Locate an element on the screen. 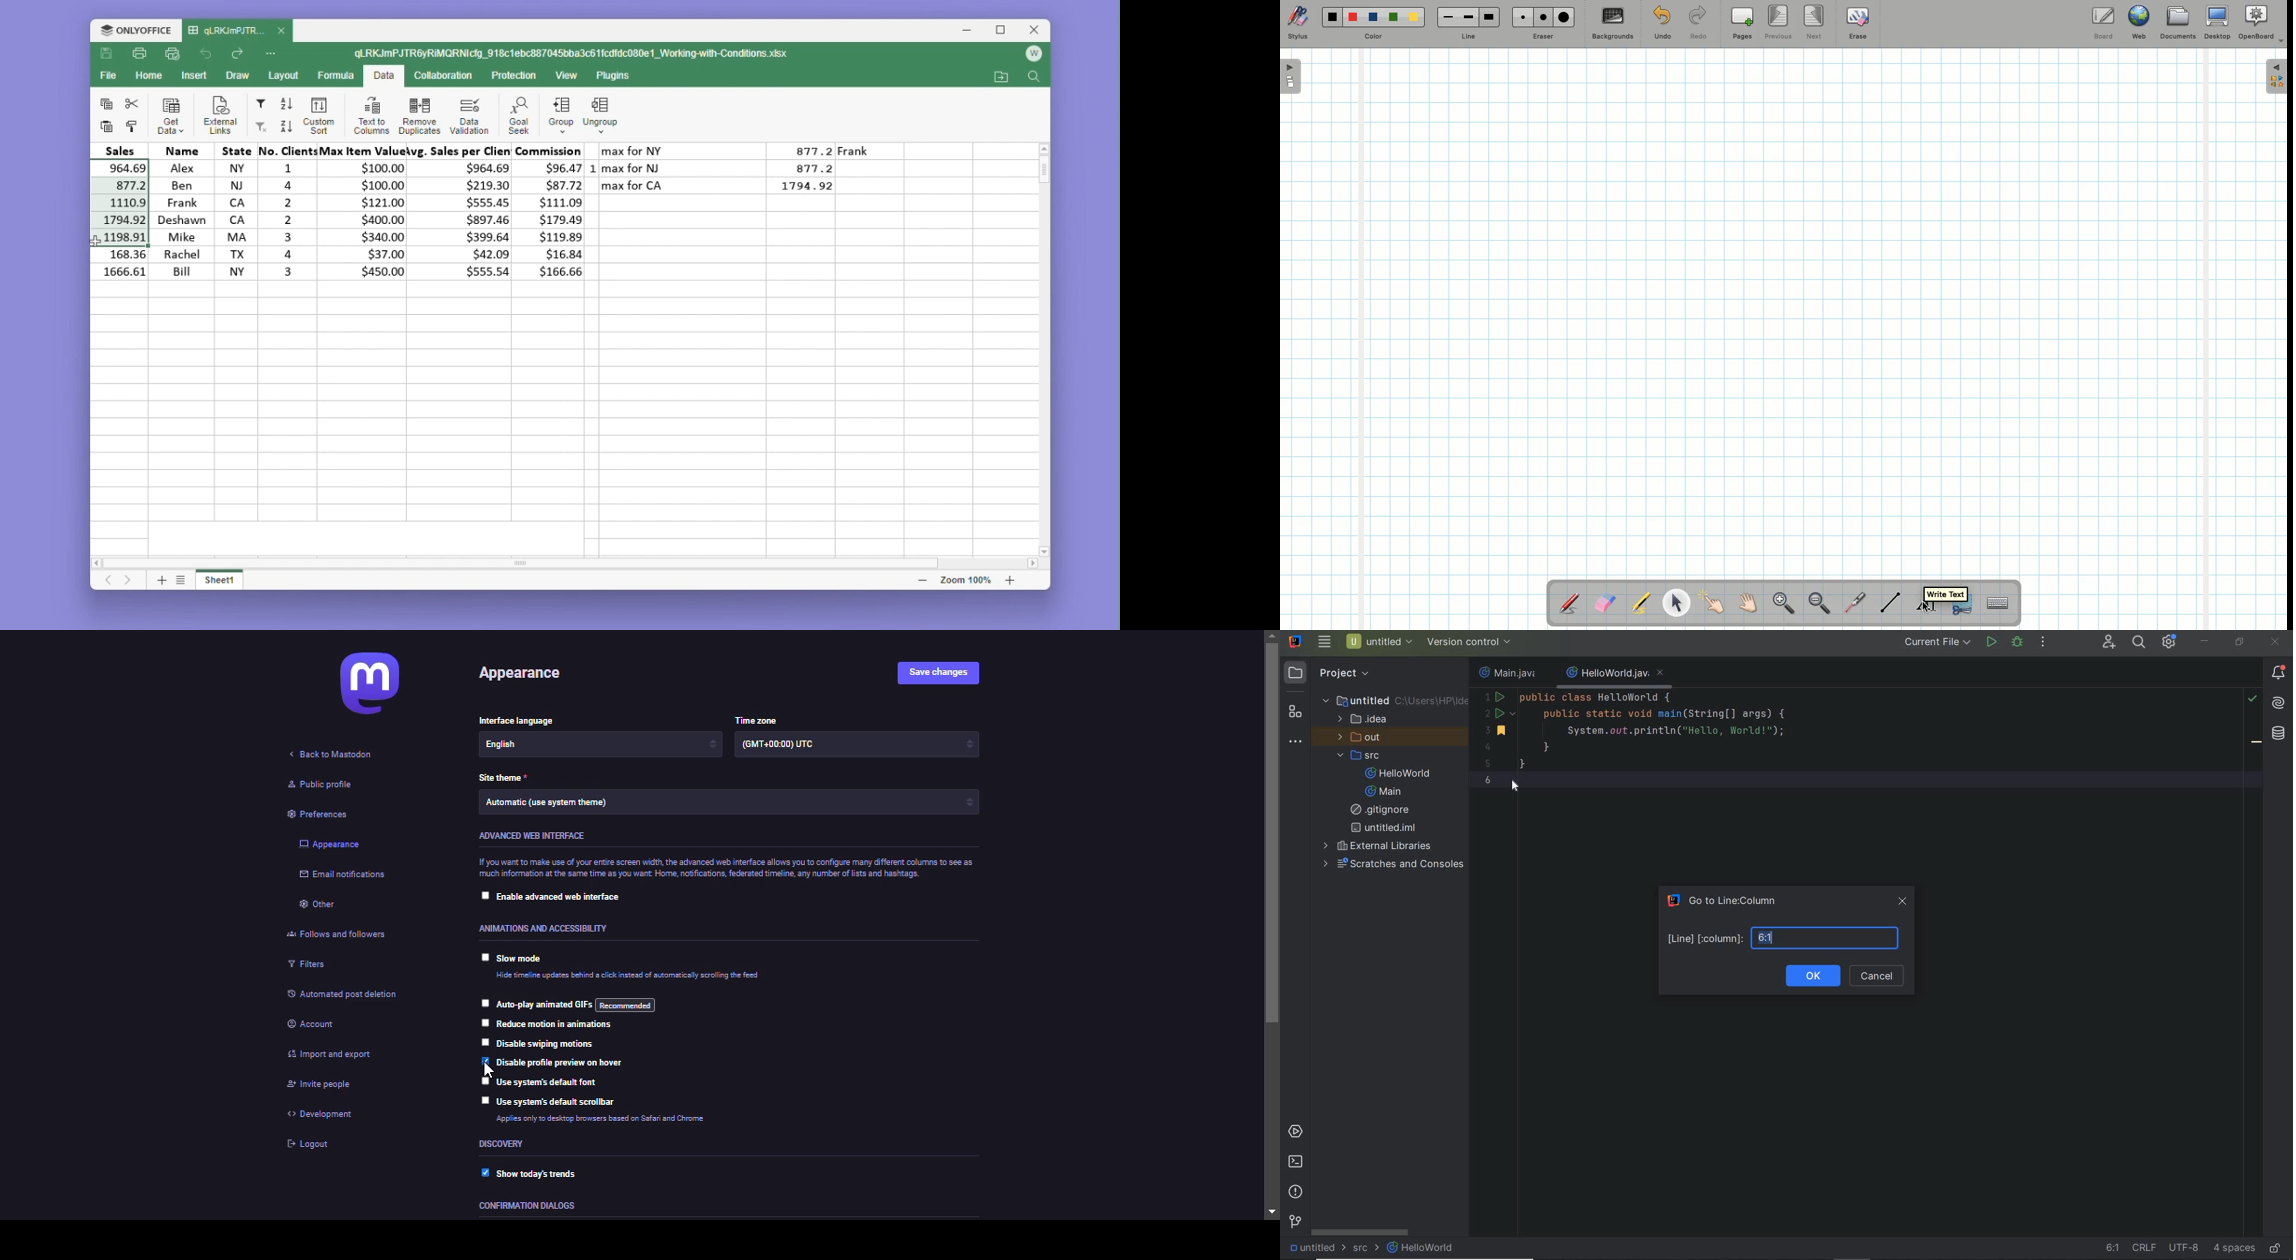 This screenshot has height=1260, width=2296. cursor is located at coordinates (484, 1072).